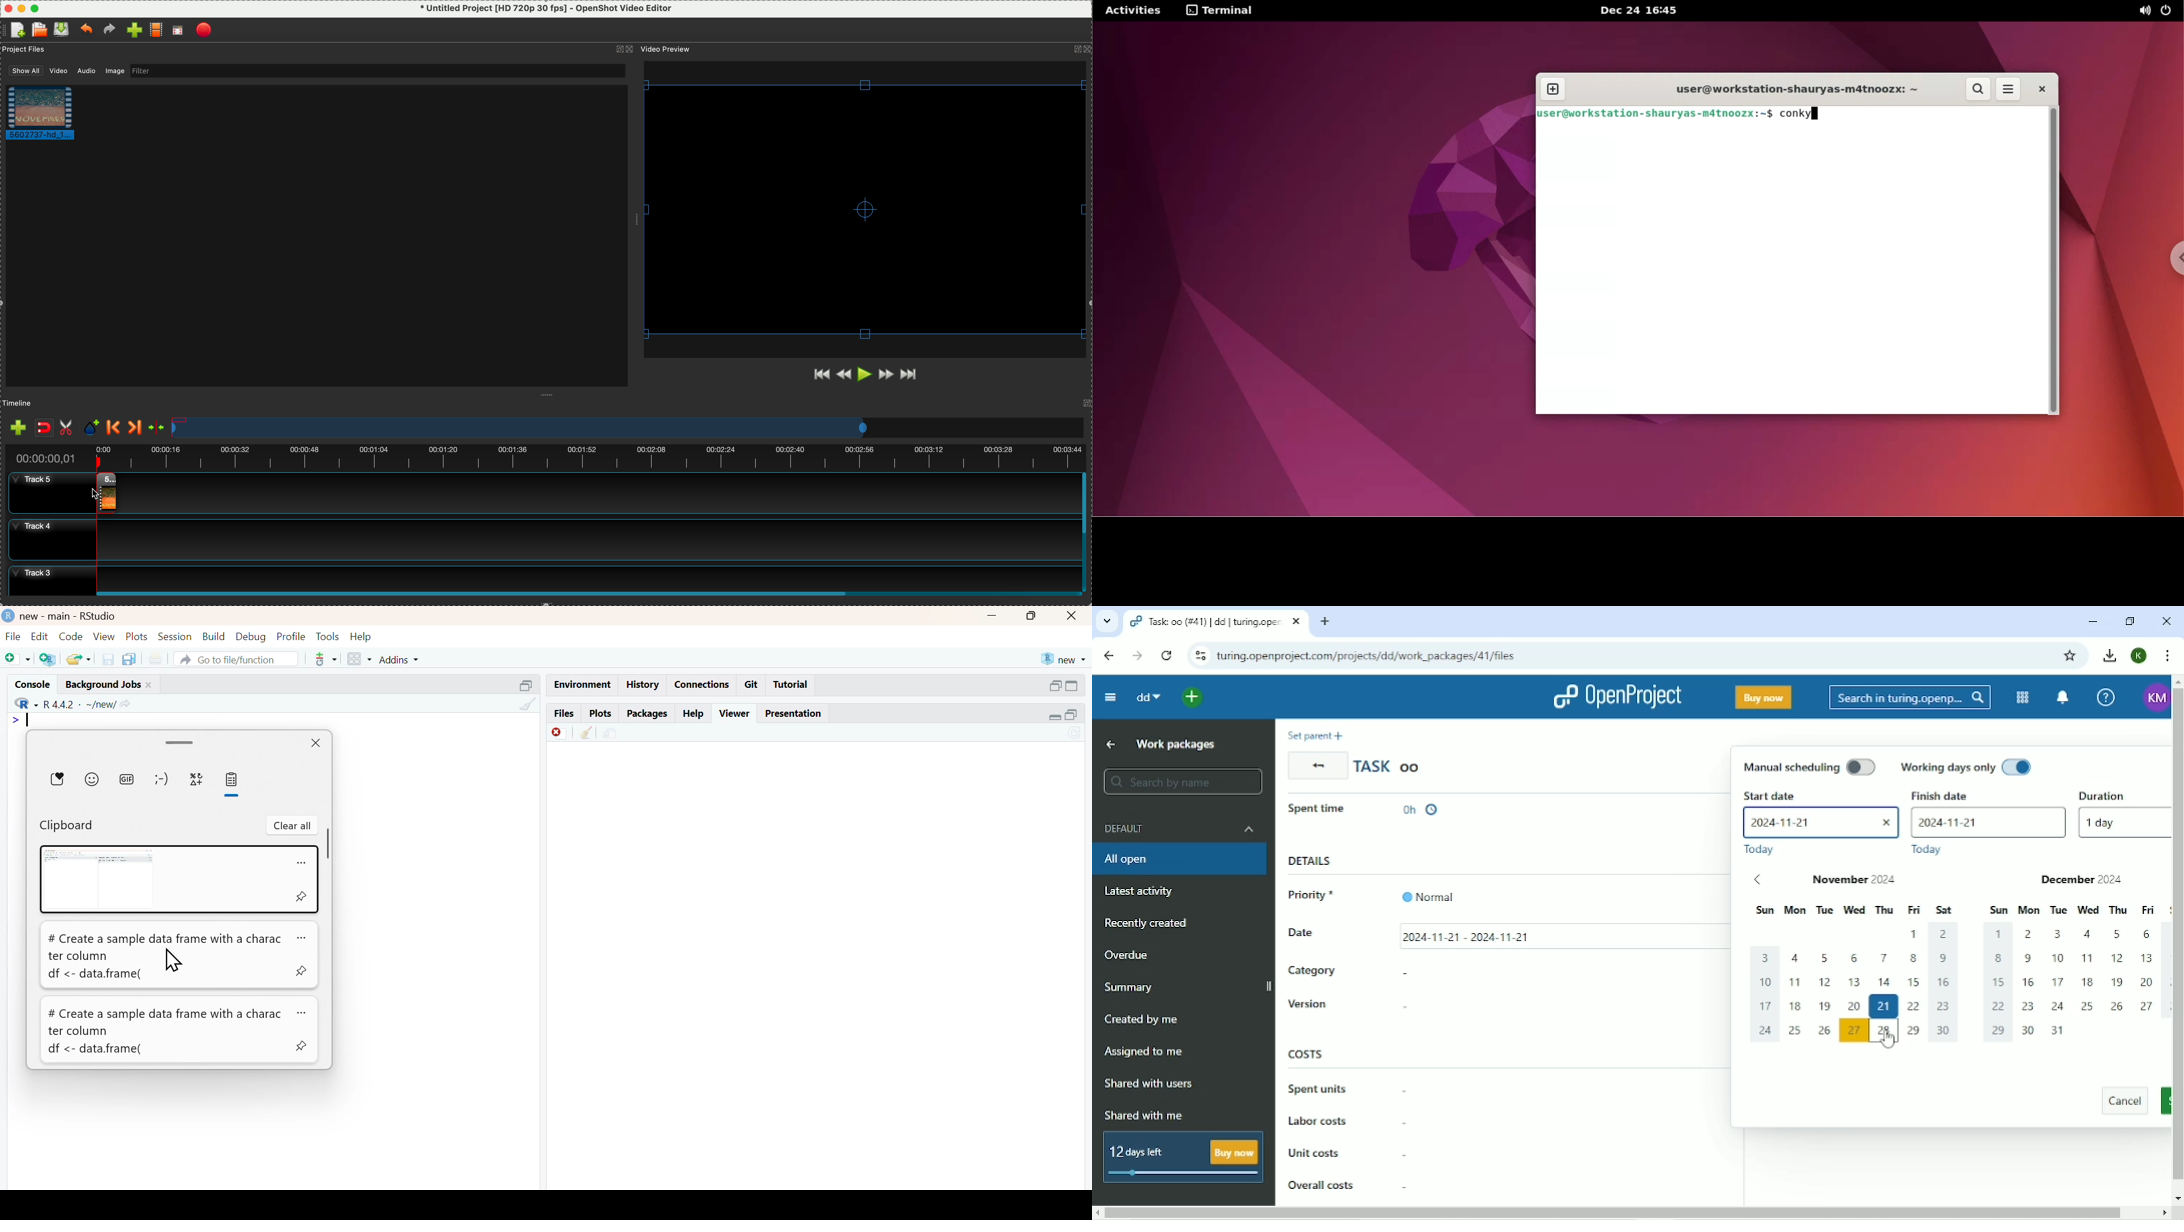 This screenshot has height=1232, width=2184. I want to click on view, so click(104, 637).